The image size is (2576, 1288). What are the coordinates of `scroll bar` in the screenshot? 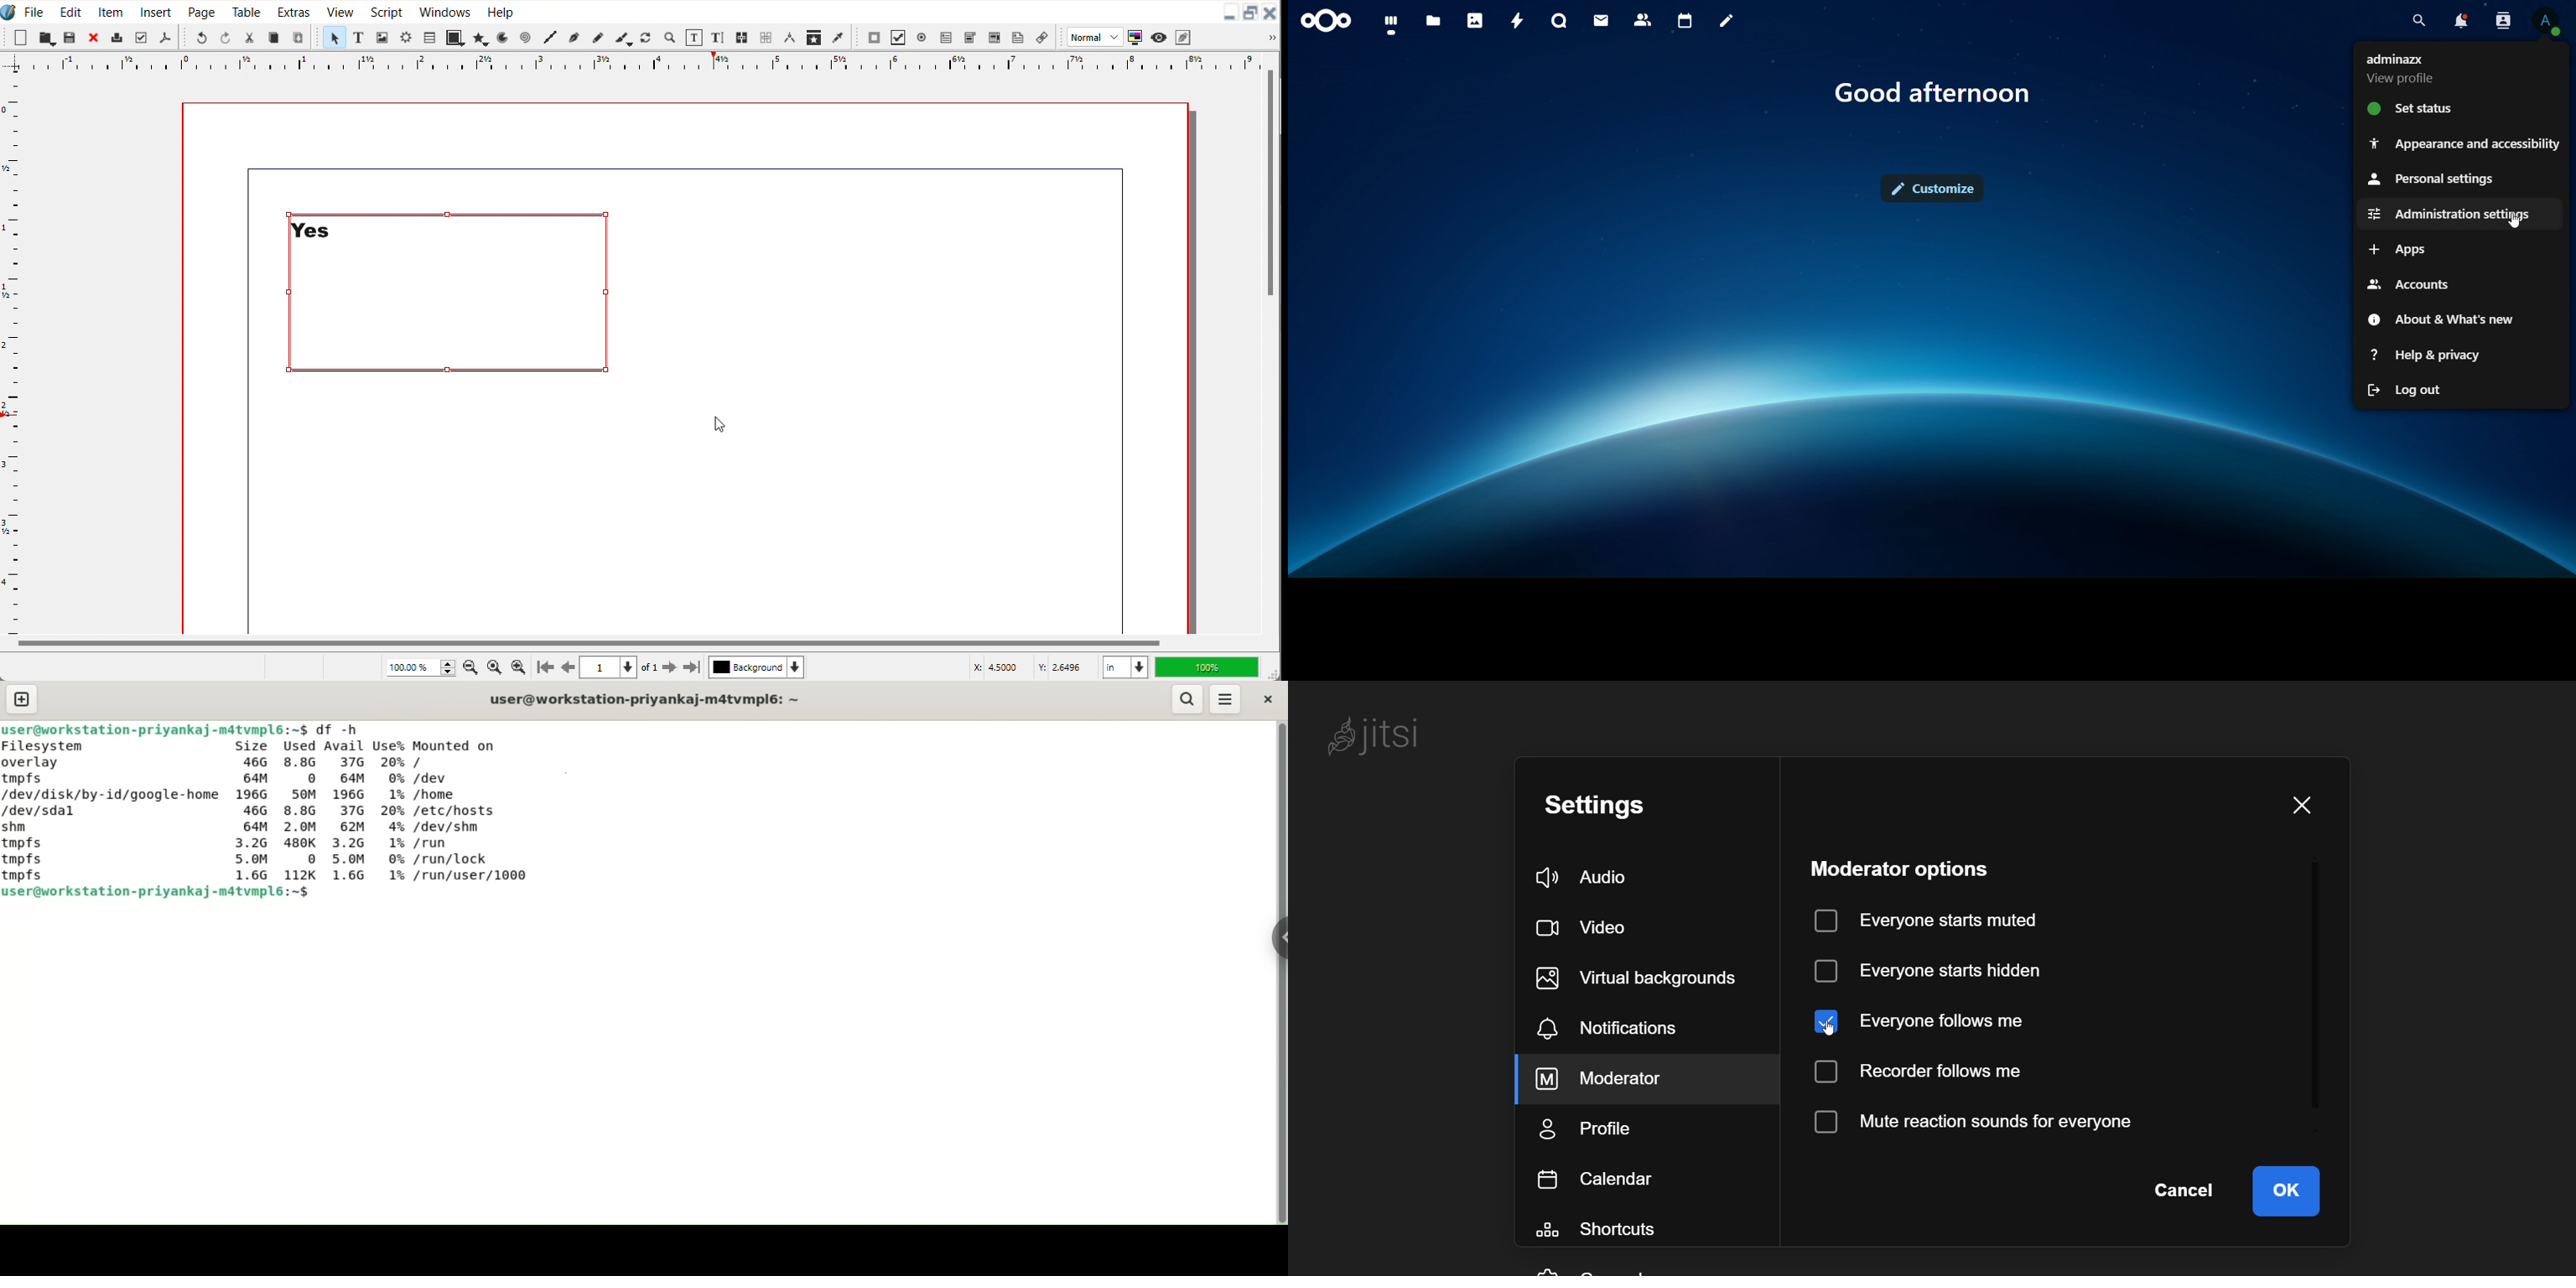 It's located at (2316, 1000).